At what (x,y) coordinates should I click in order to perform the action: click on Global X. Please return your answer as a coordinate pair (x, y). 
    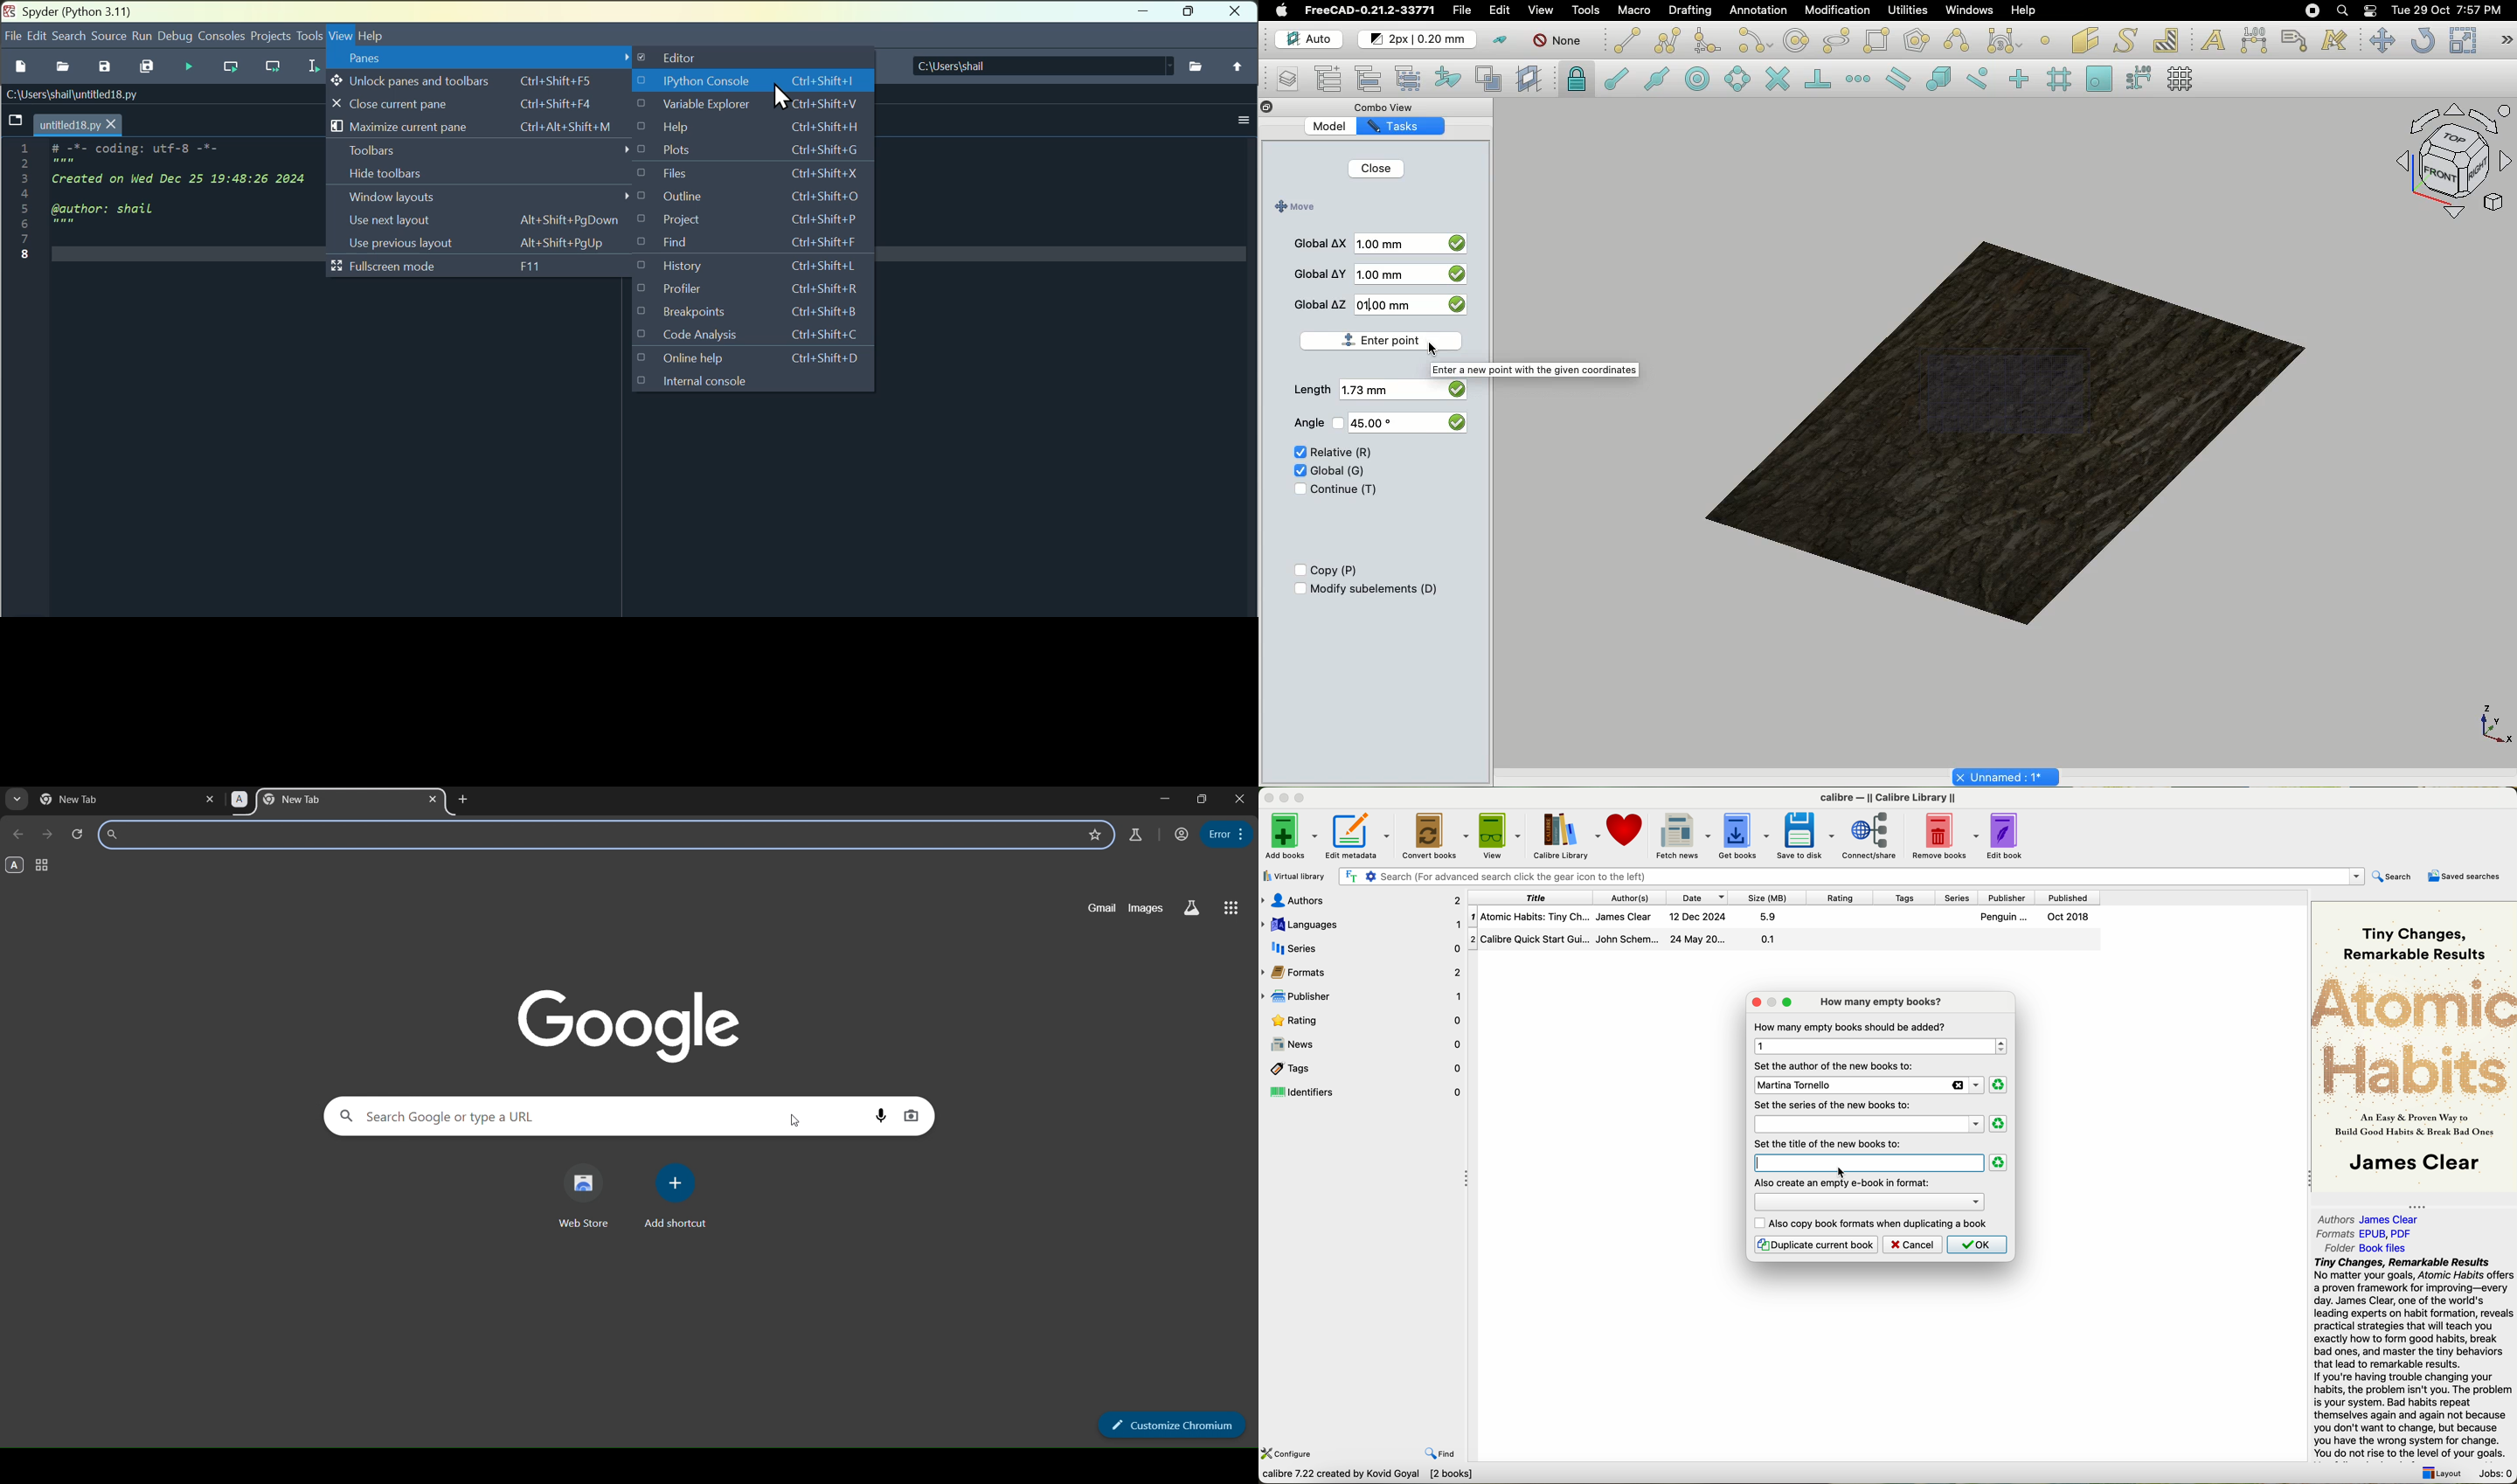
    Looking at the image, I should click on (1321, 241).